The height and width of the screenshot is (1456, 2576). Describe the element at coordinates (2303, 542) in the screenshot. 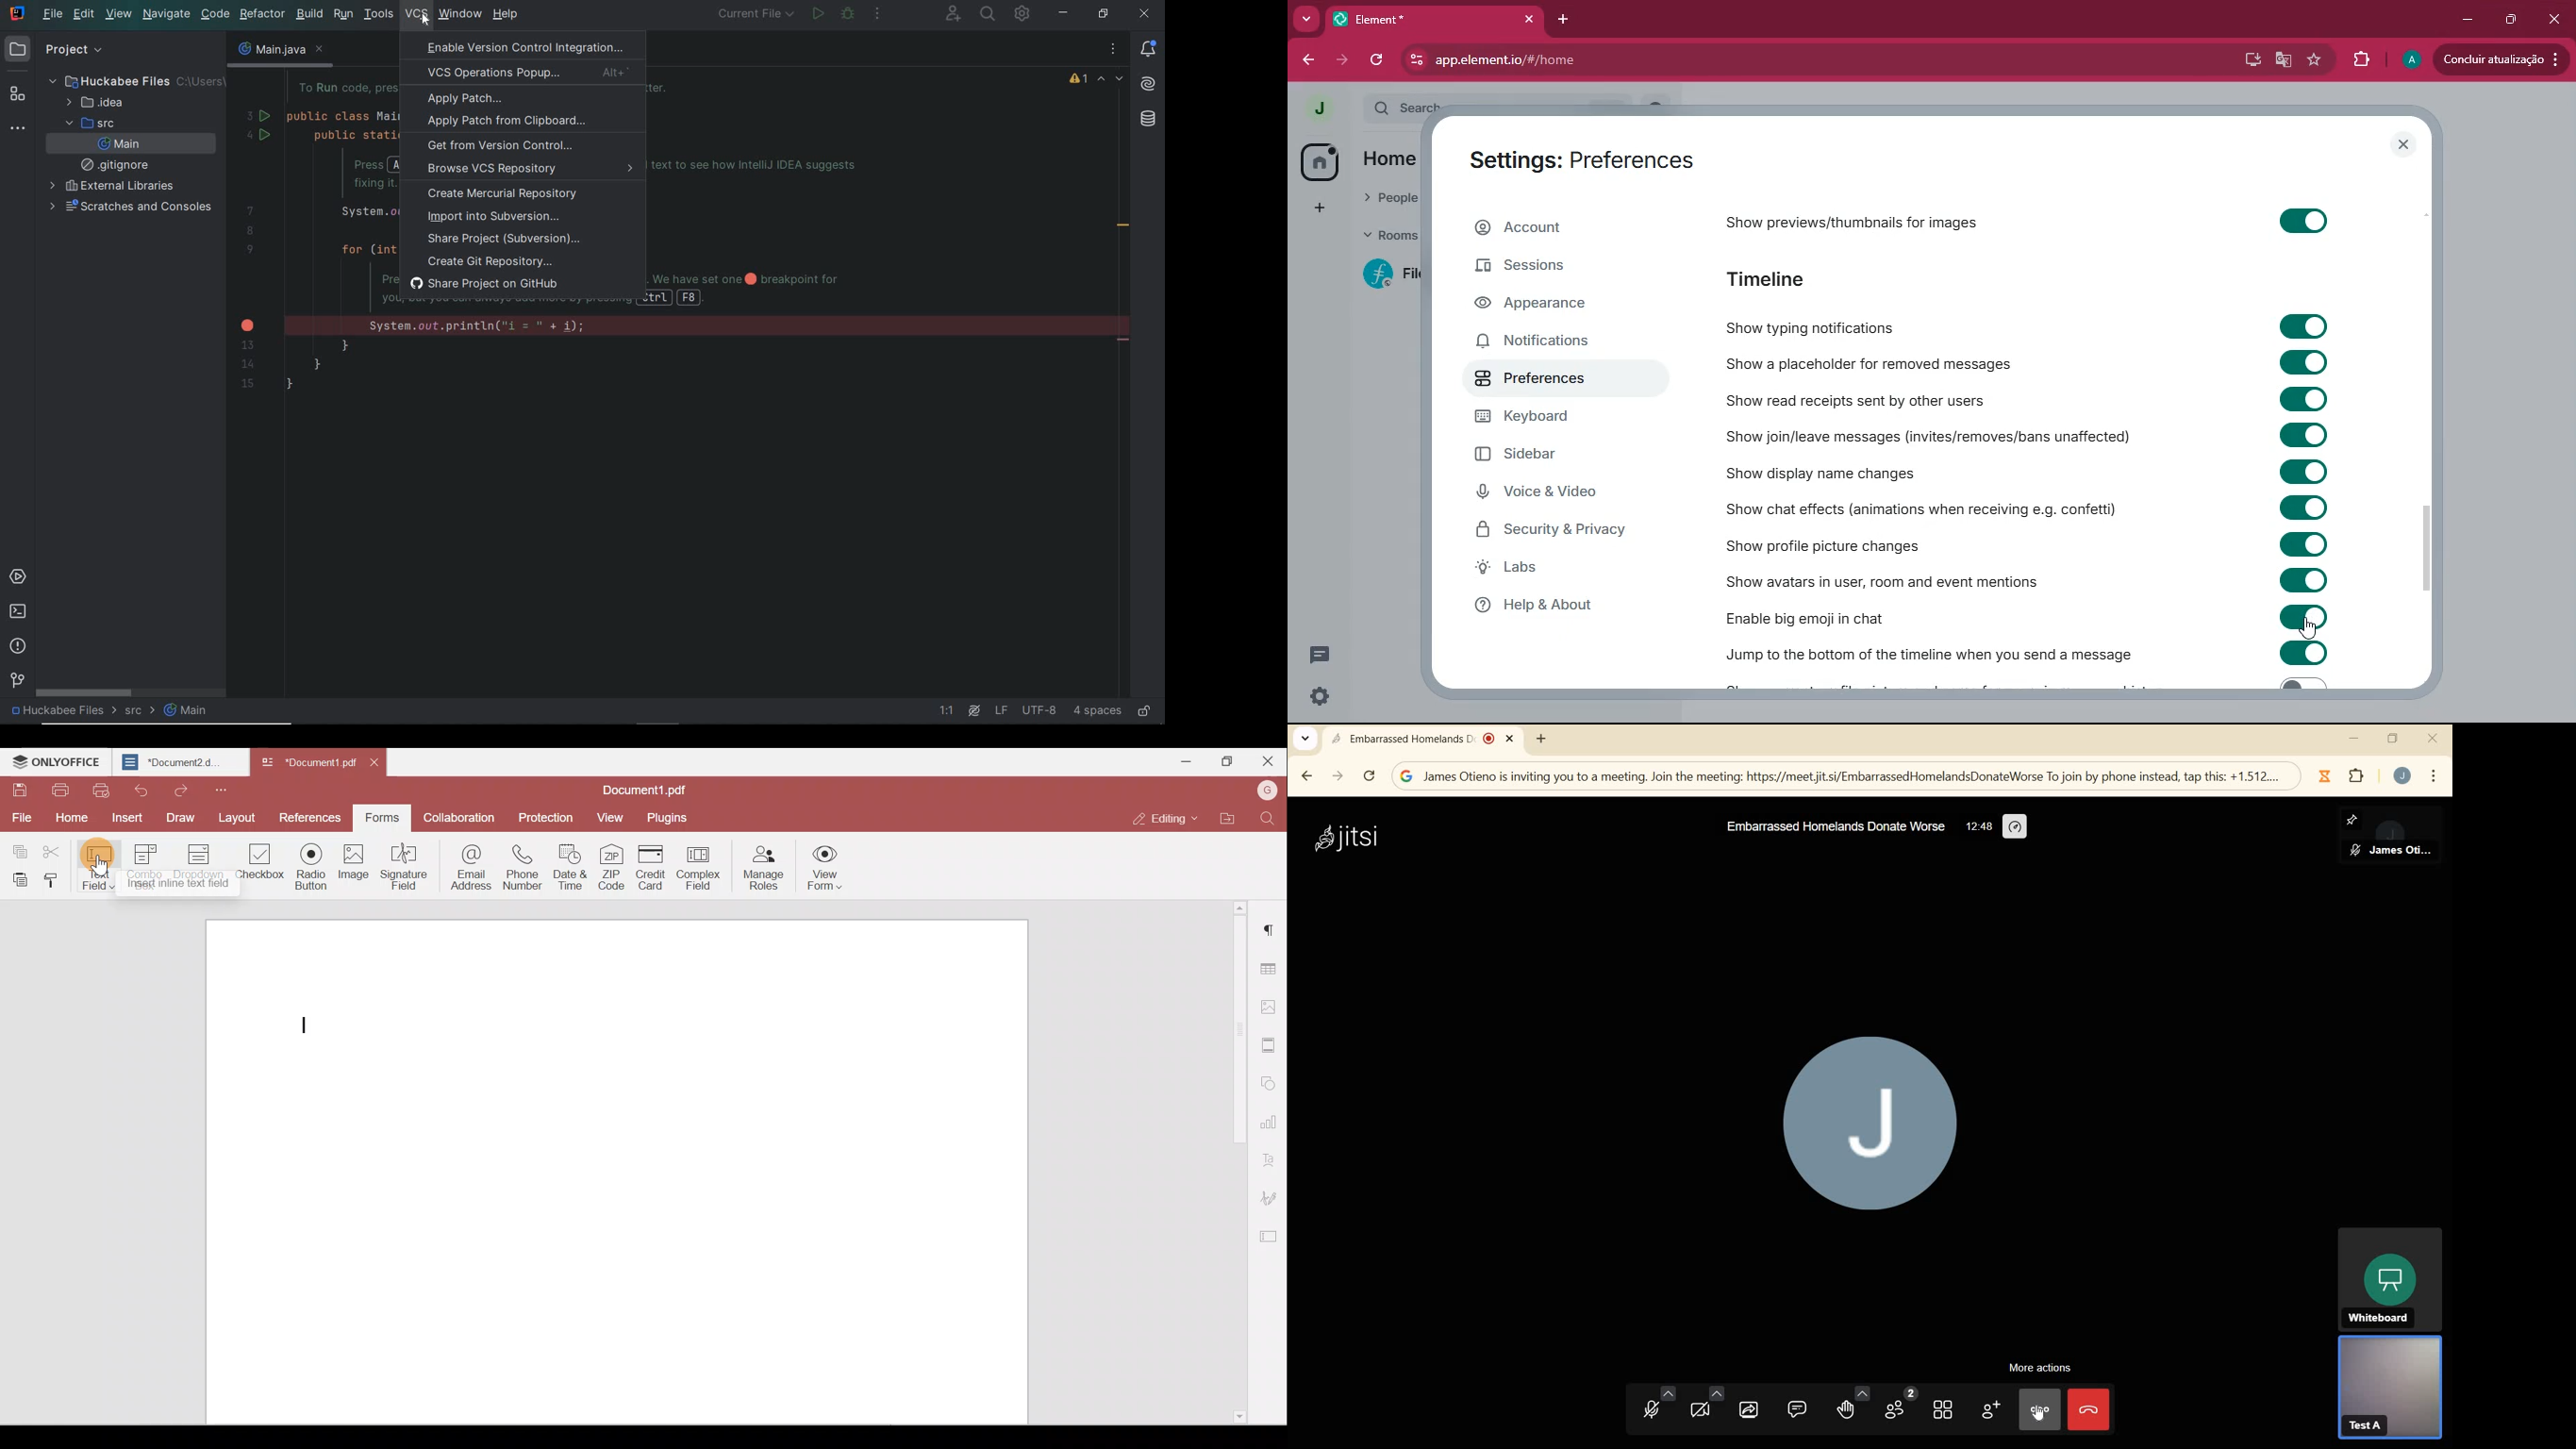

I see `toggle on ` at that location.